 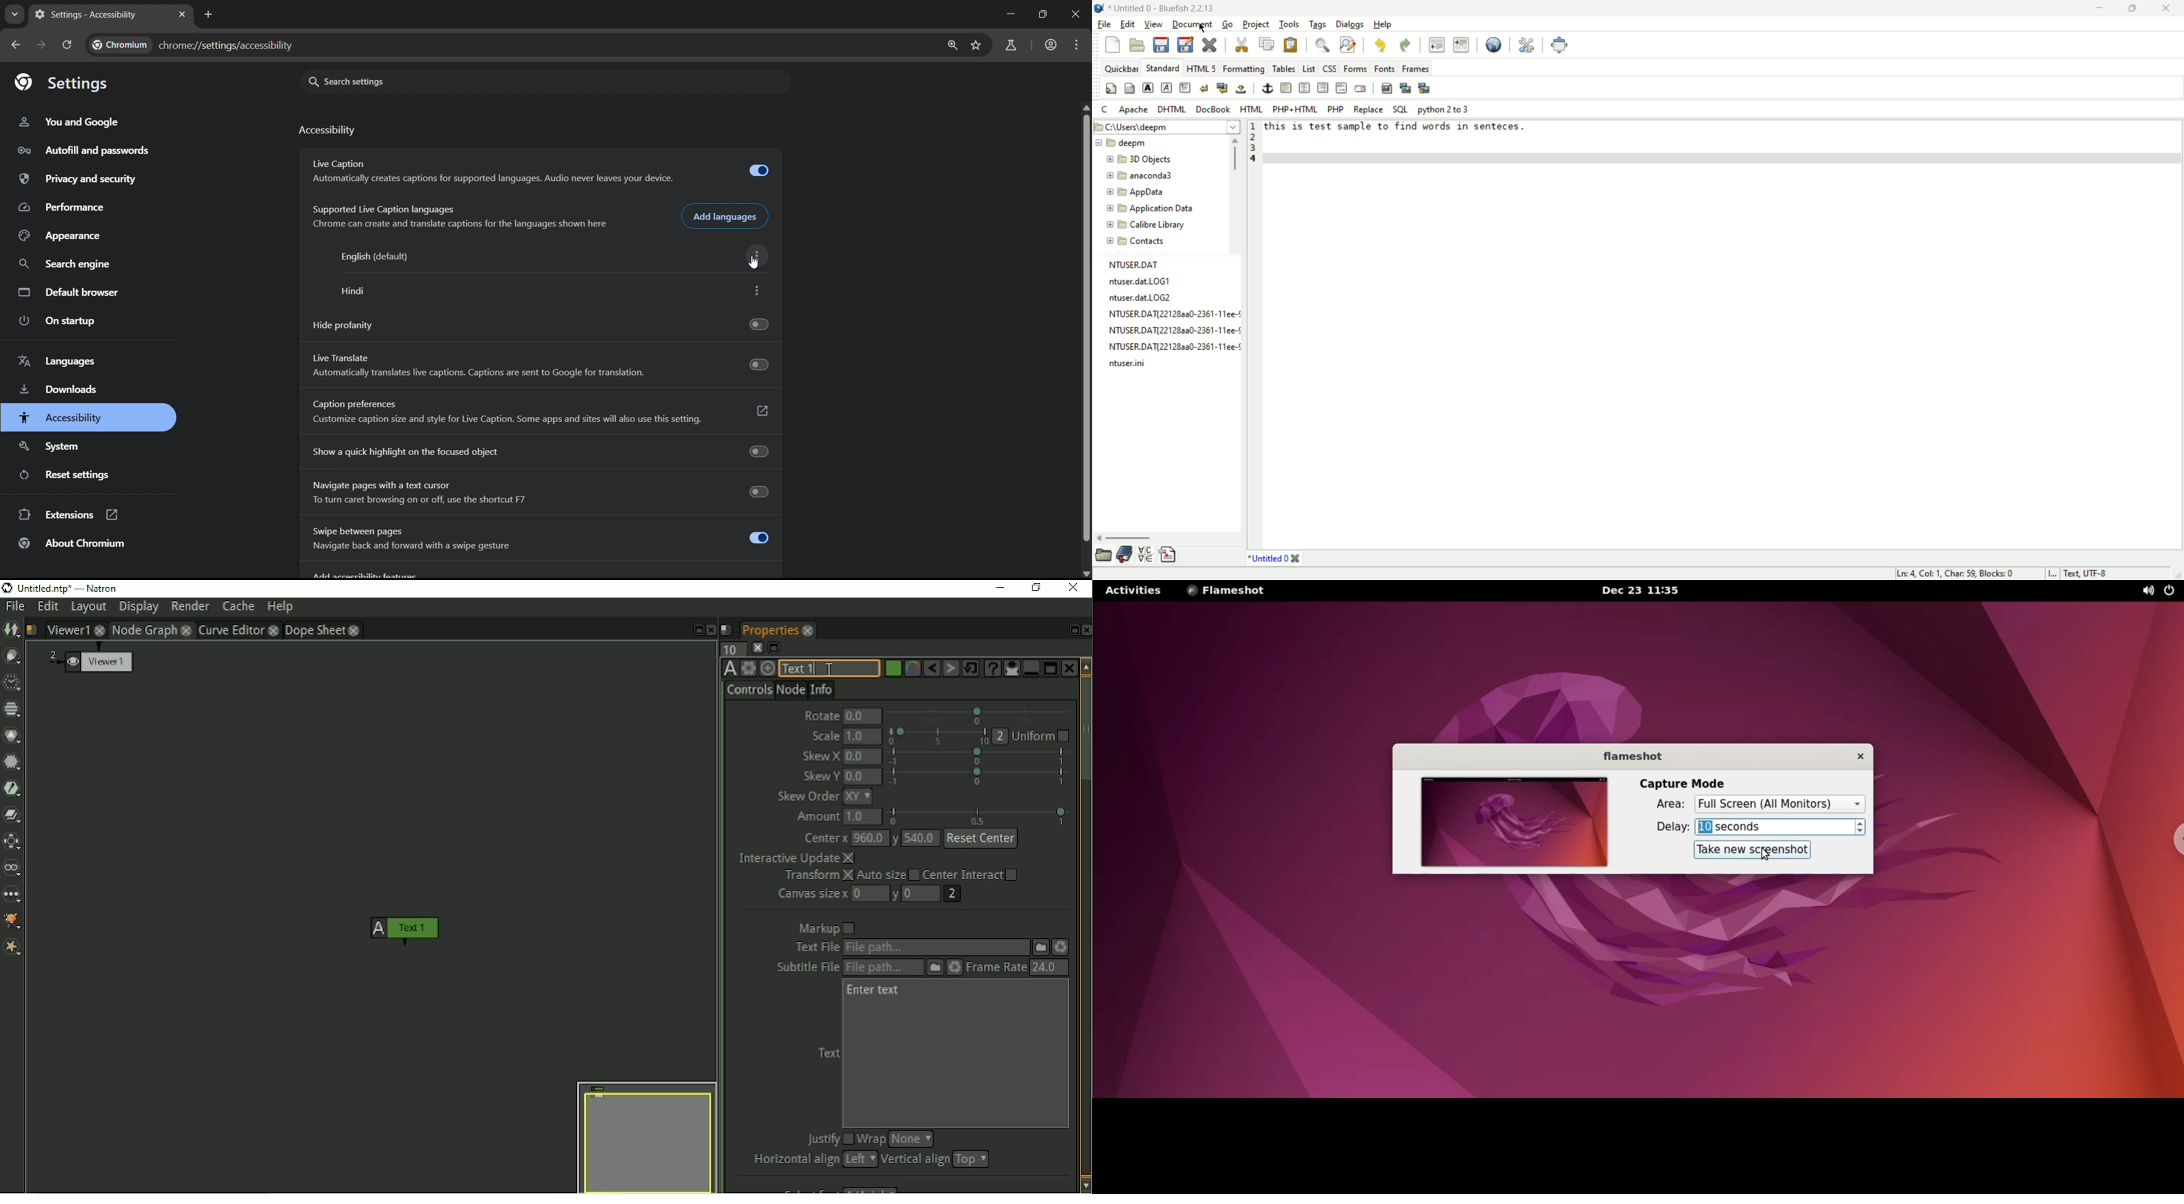 What do you see at coordinates (1560, 45) in the screenshot?
I see `fullscreen` at bounding box center [1560, 45].